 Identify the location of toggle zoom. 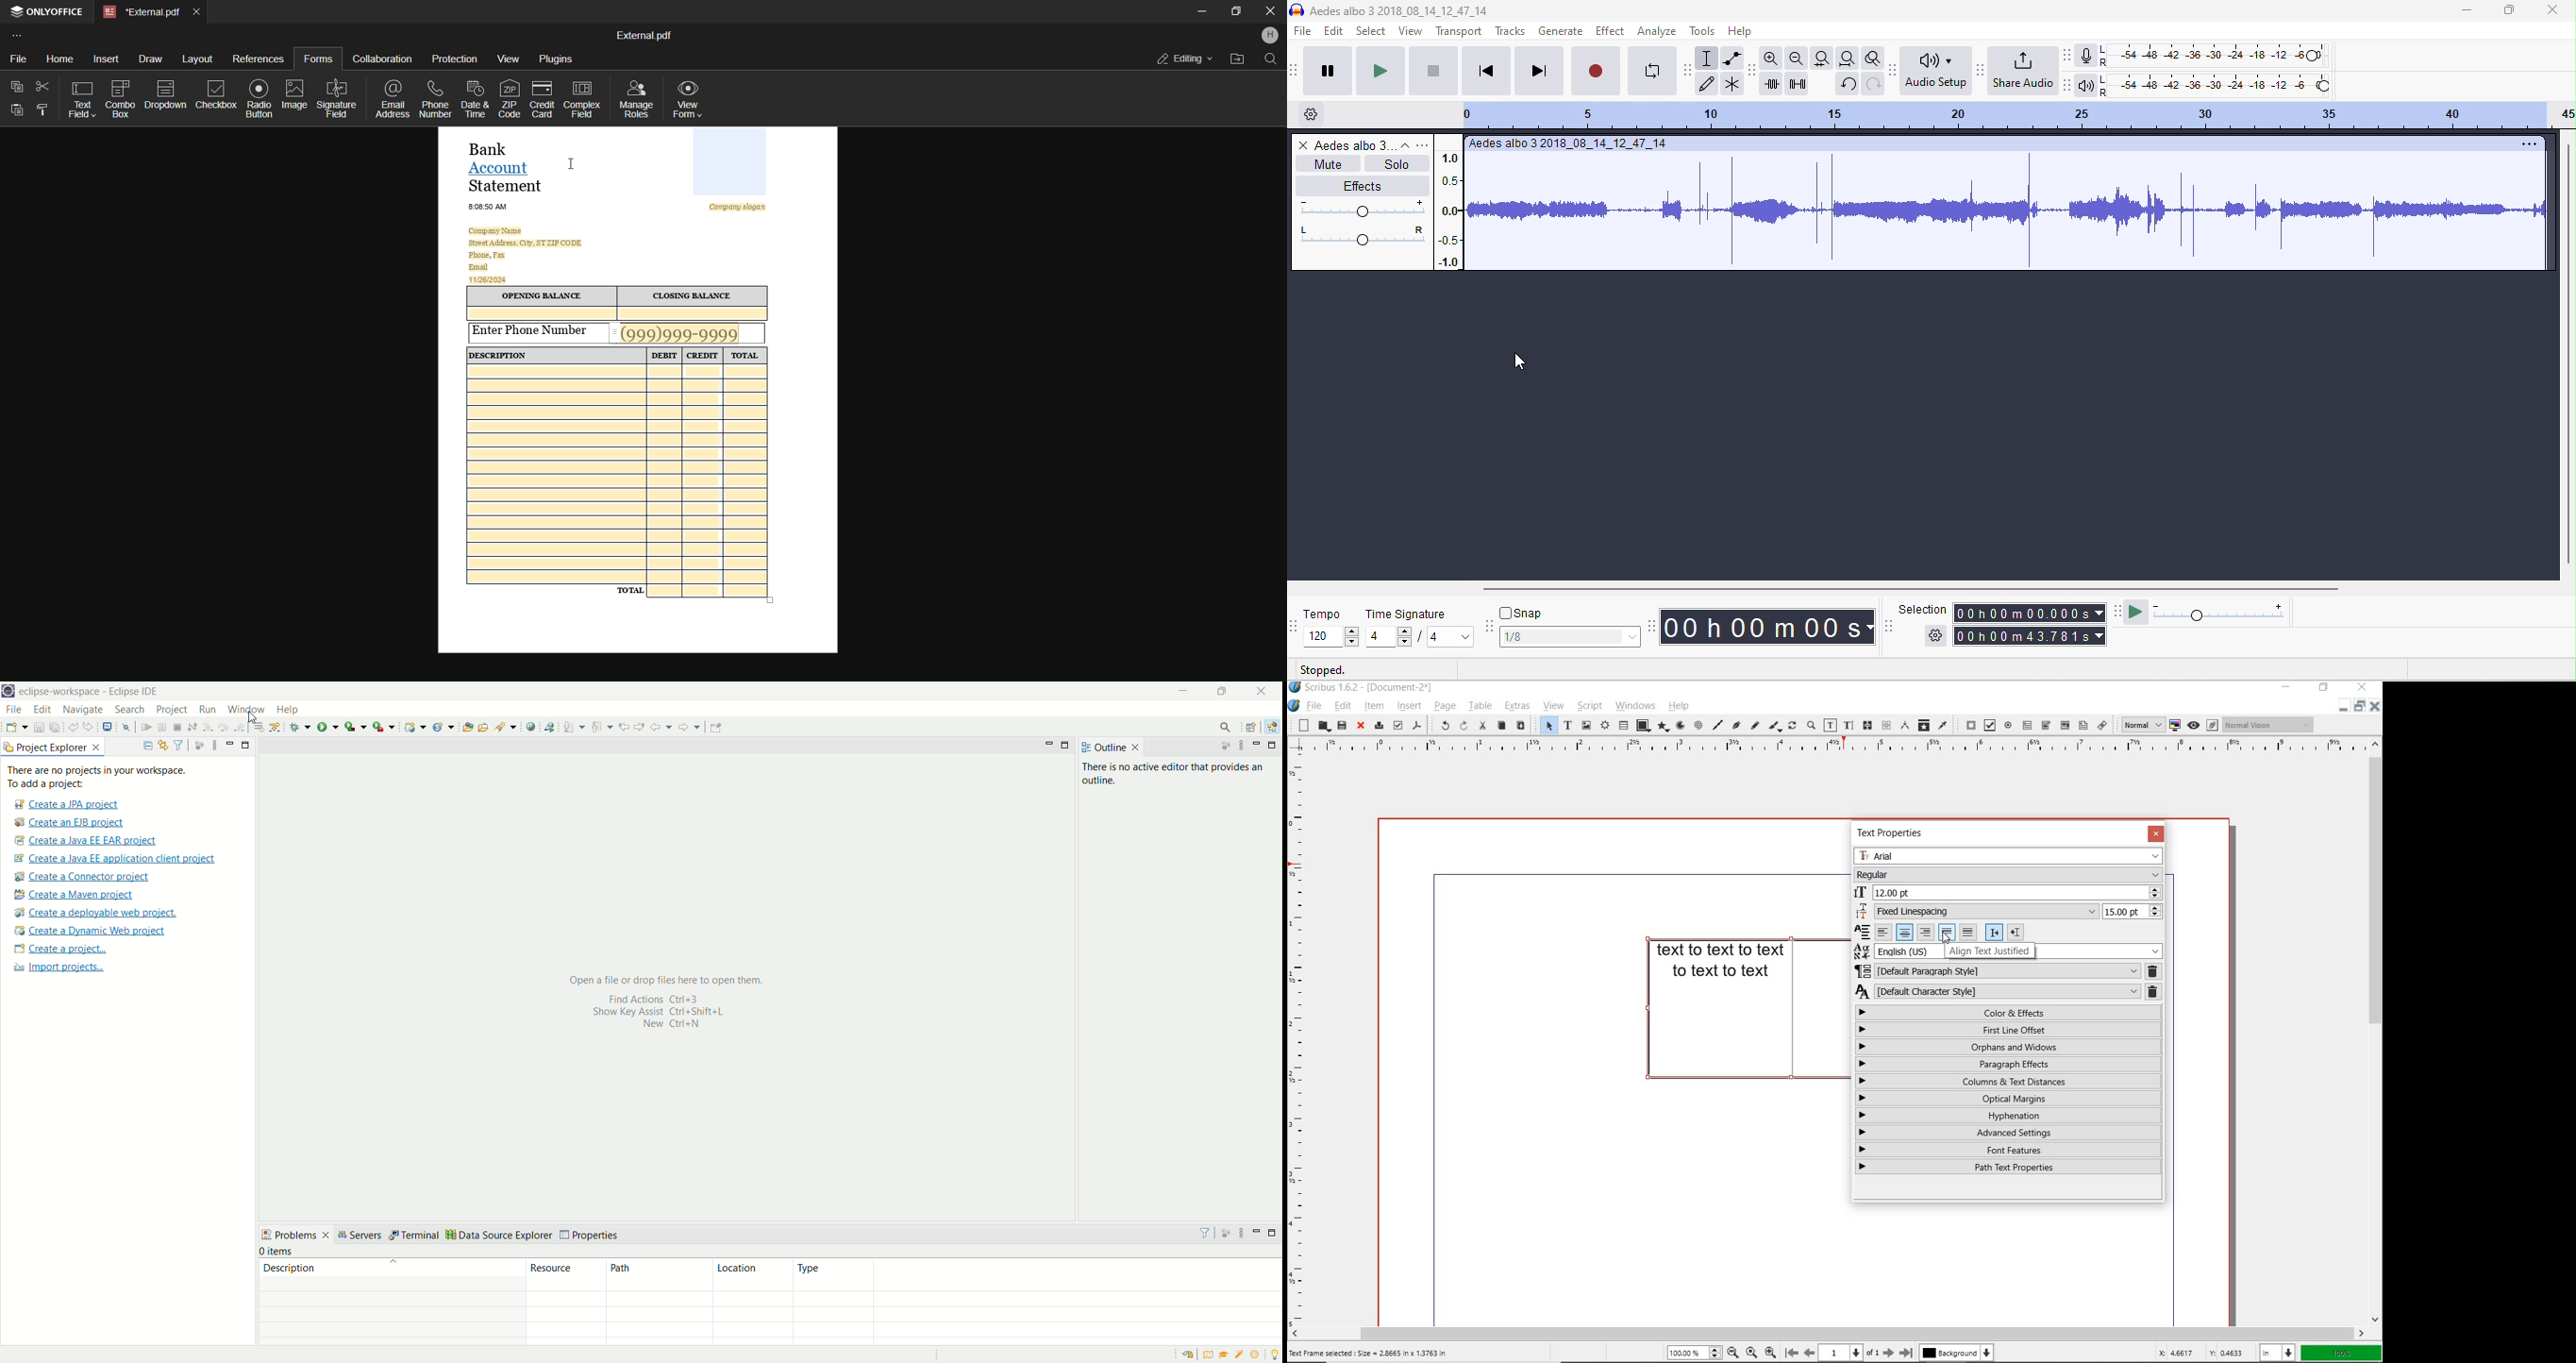
(1873, 59).